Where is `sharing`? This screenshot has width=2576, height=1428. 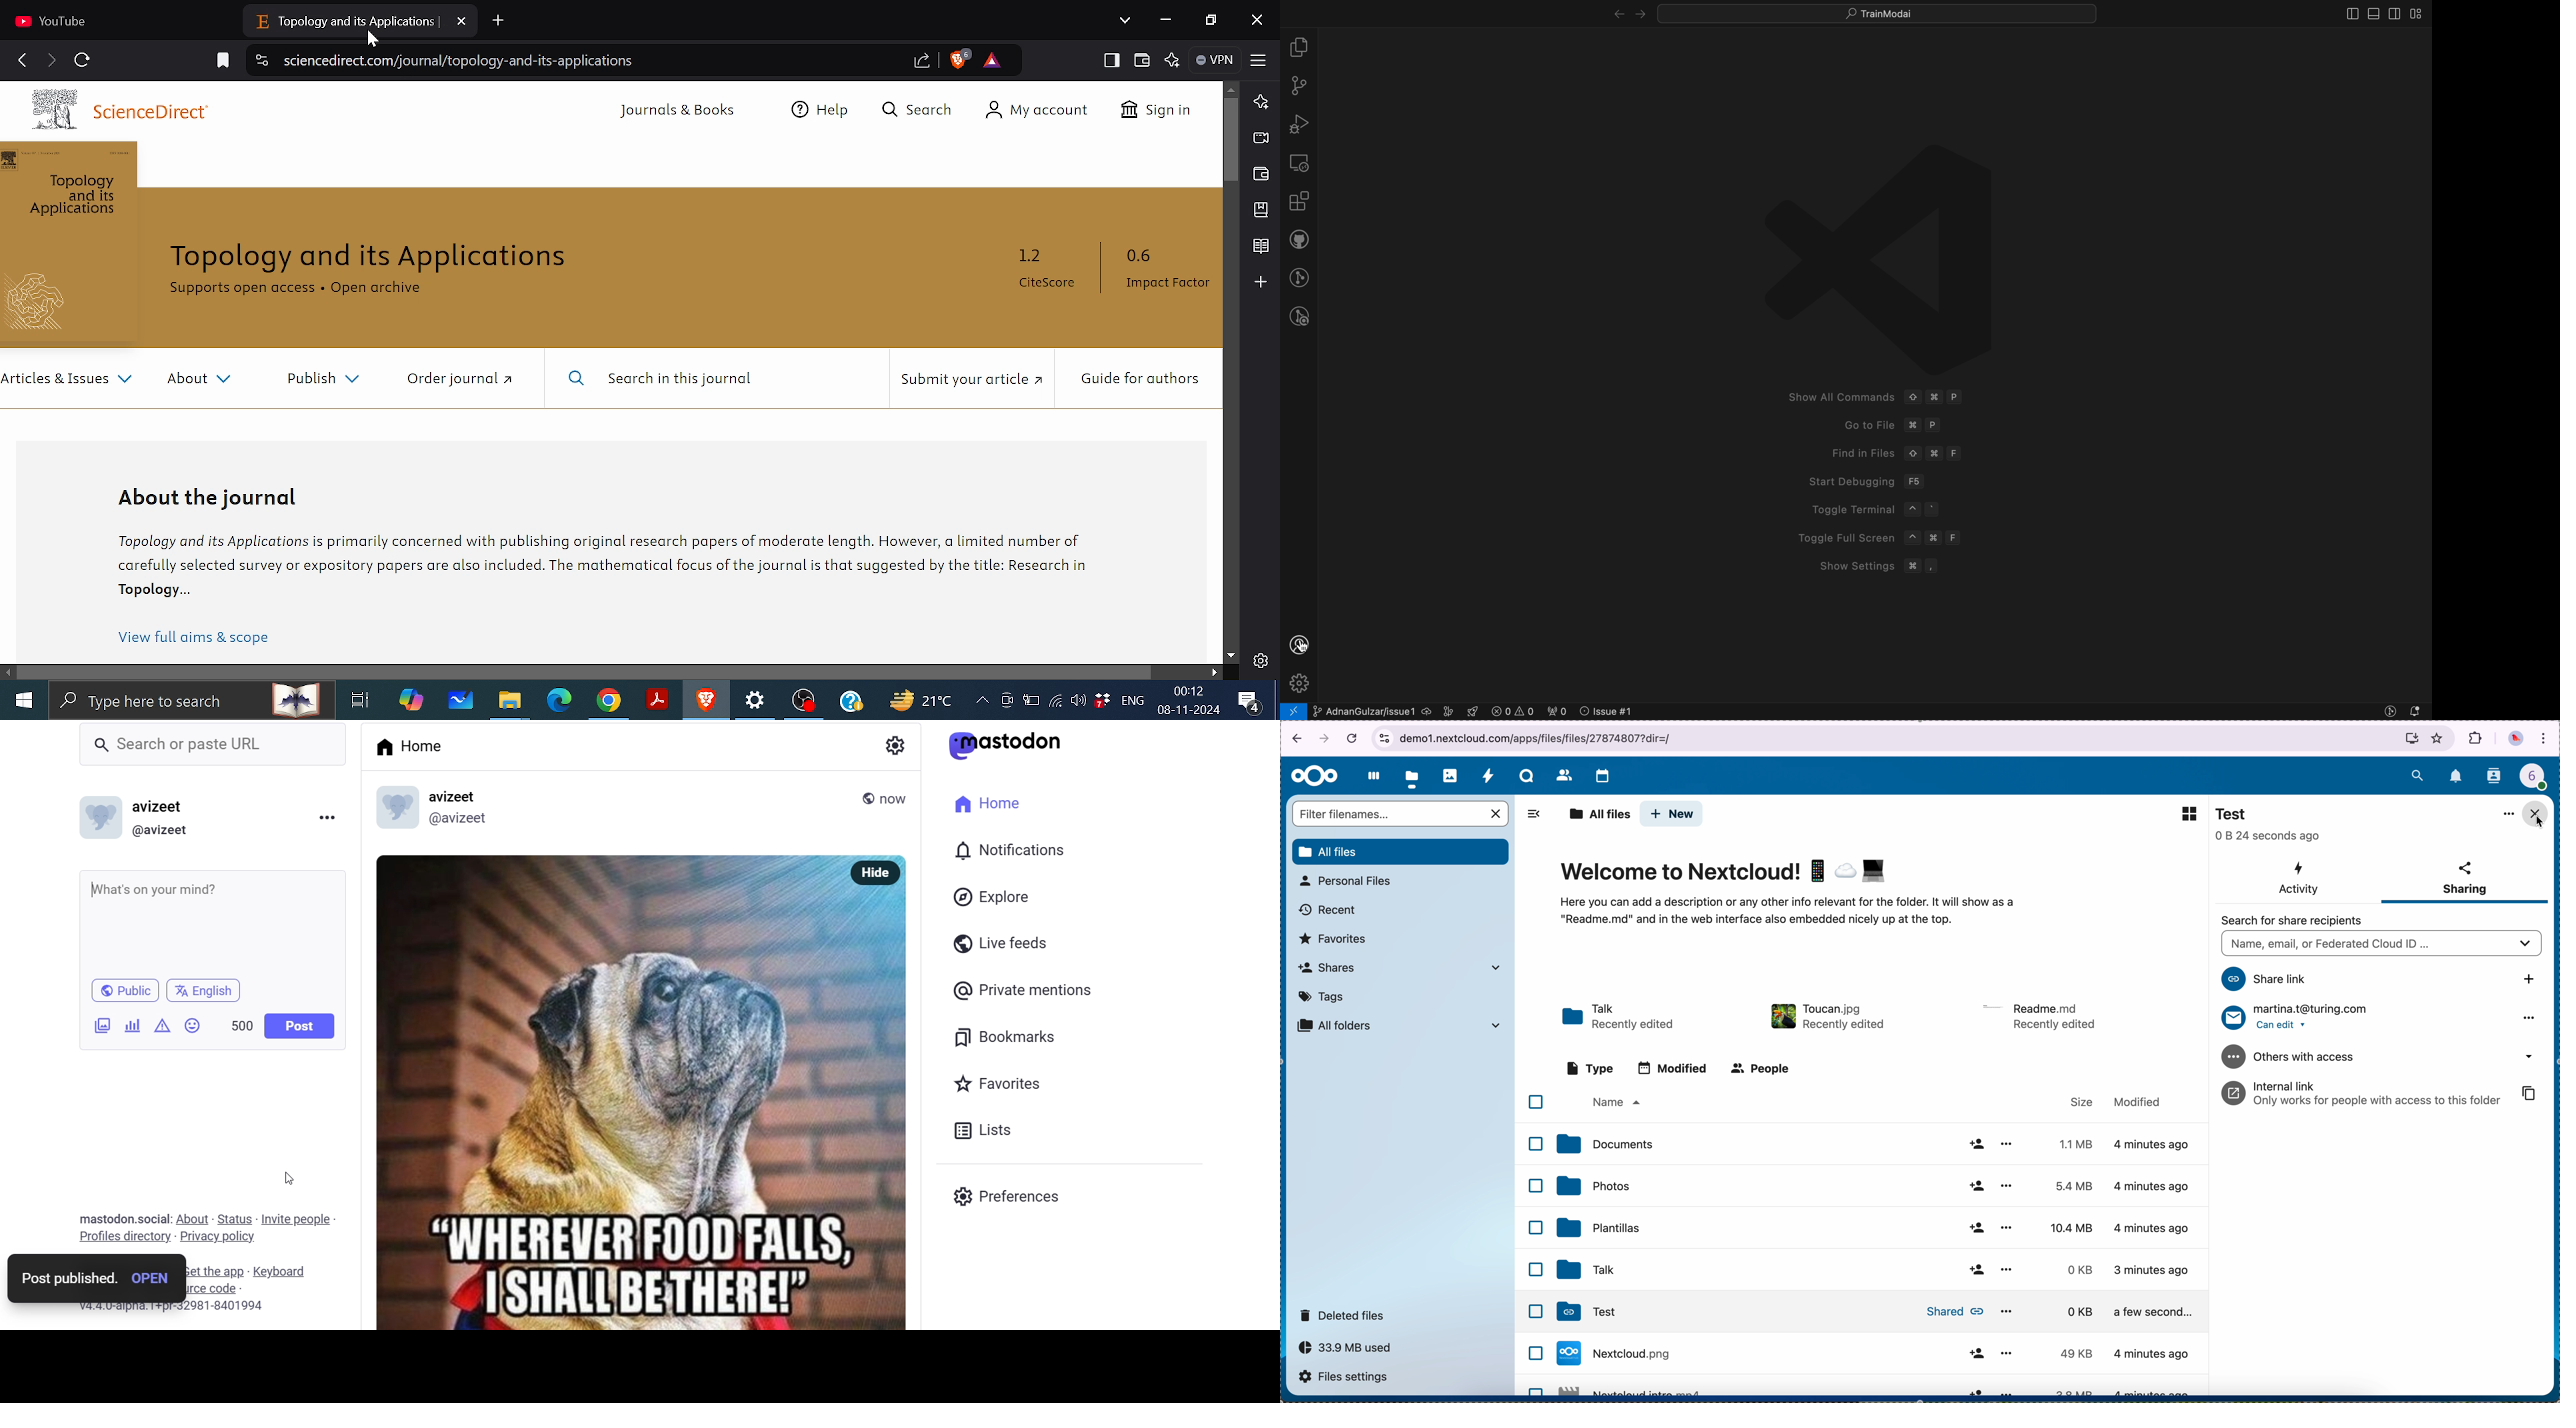
sharing is located at coordinates (2464, 881).